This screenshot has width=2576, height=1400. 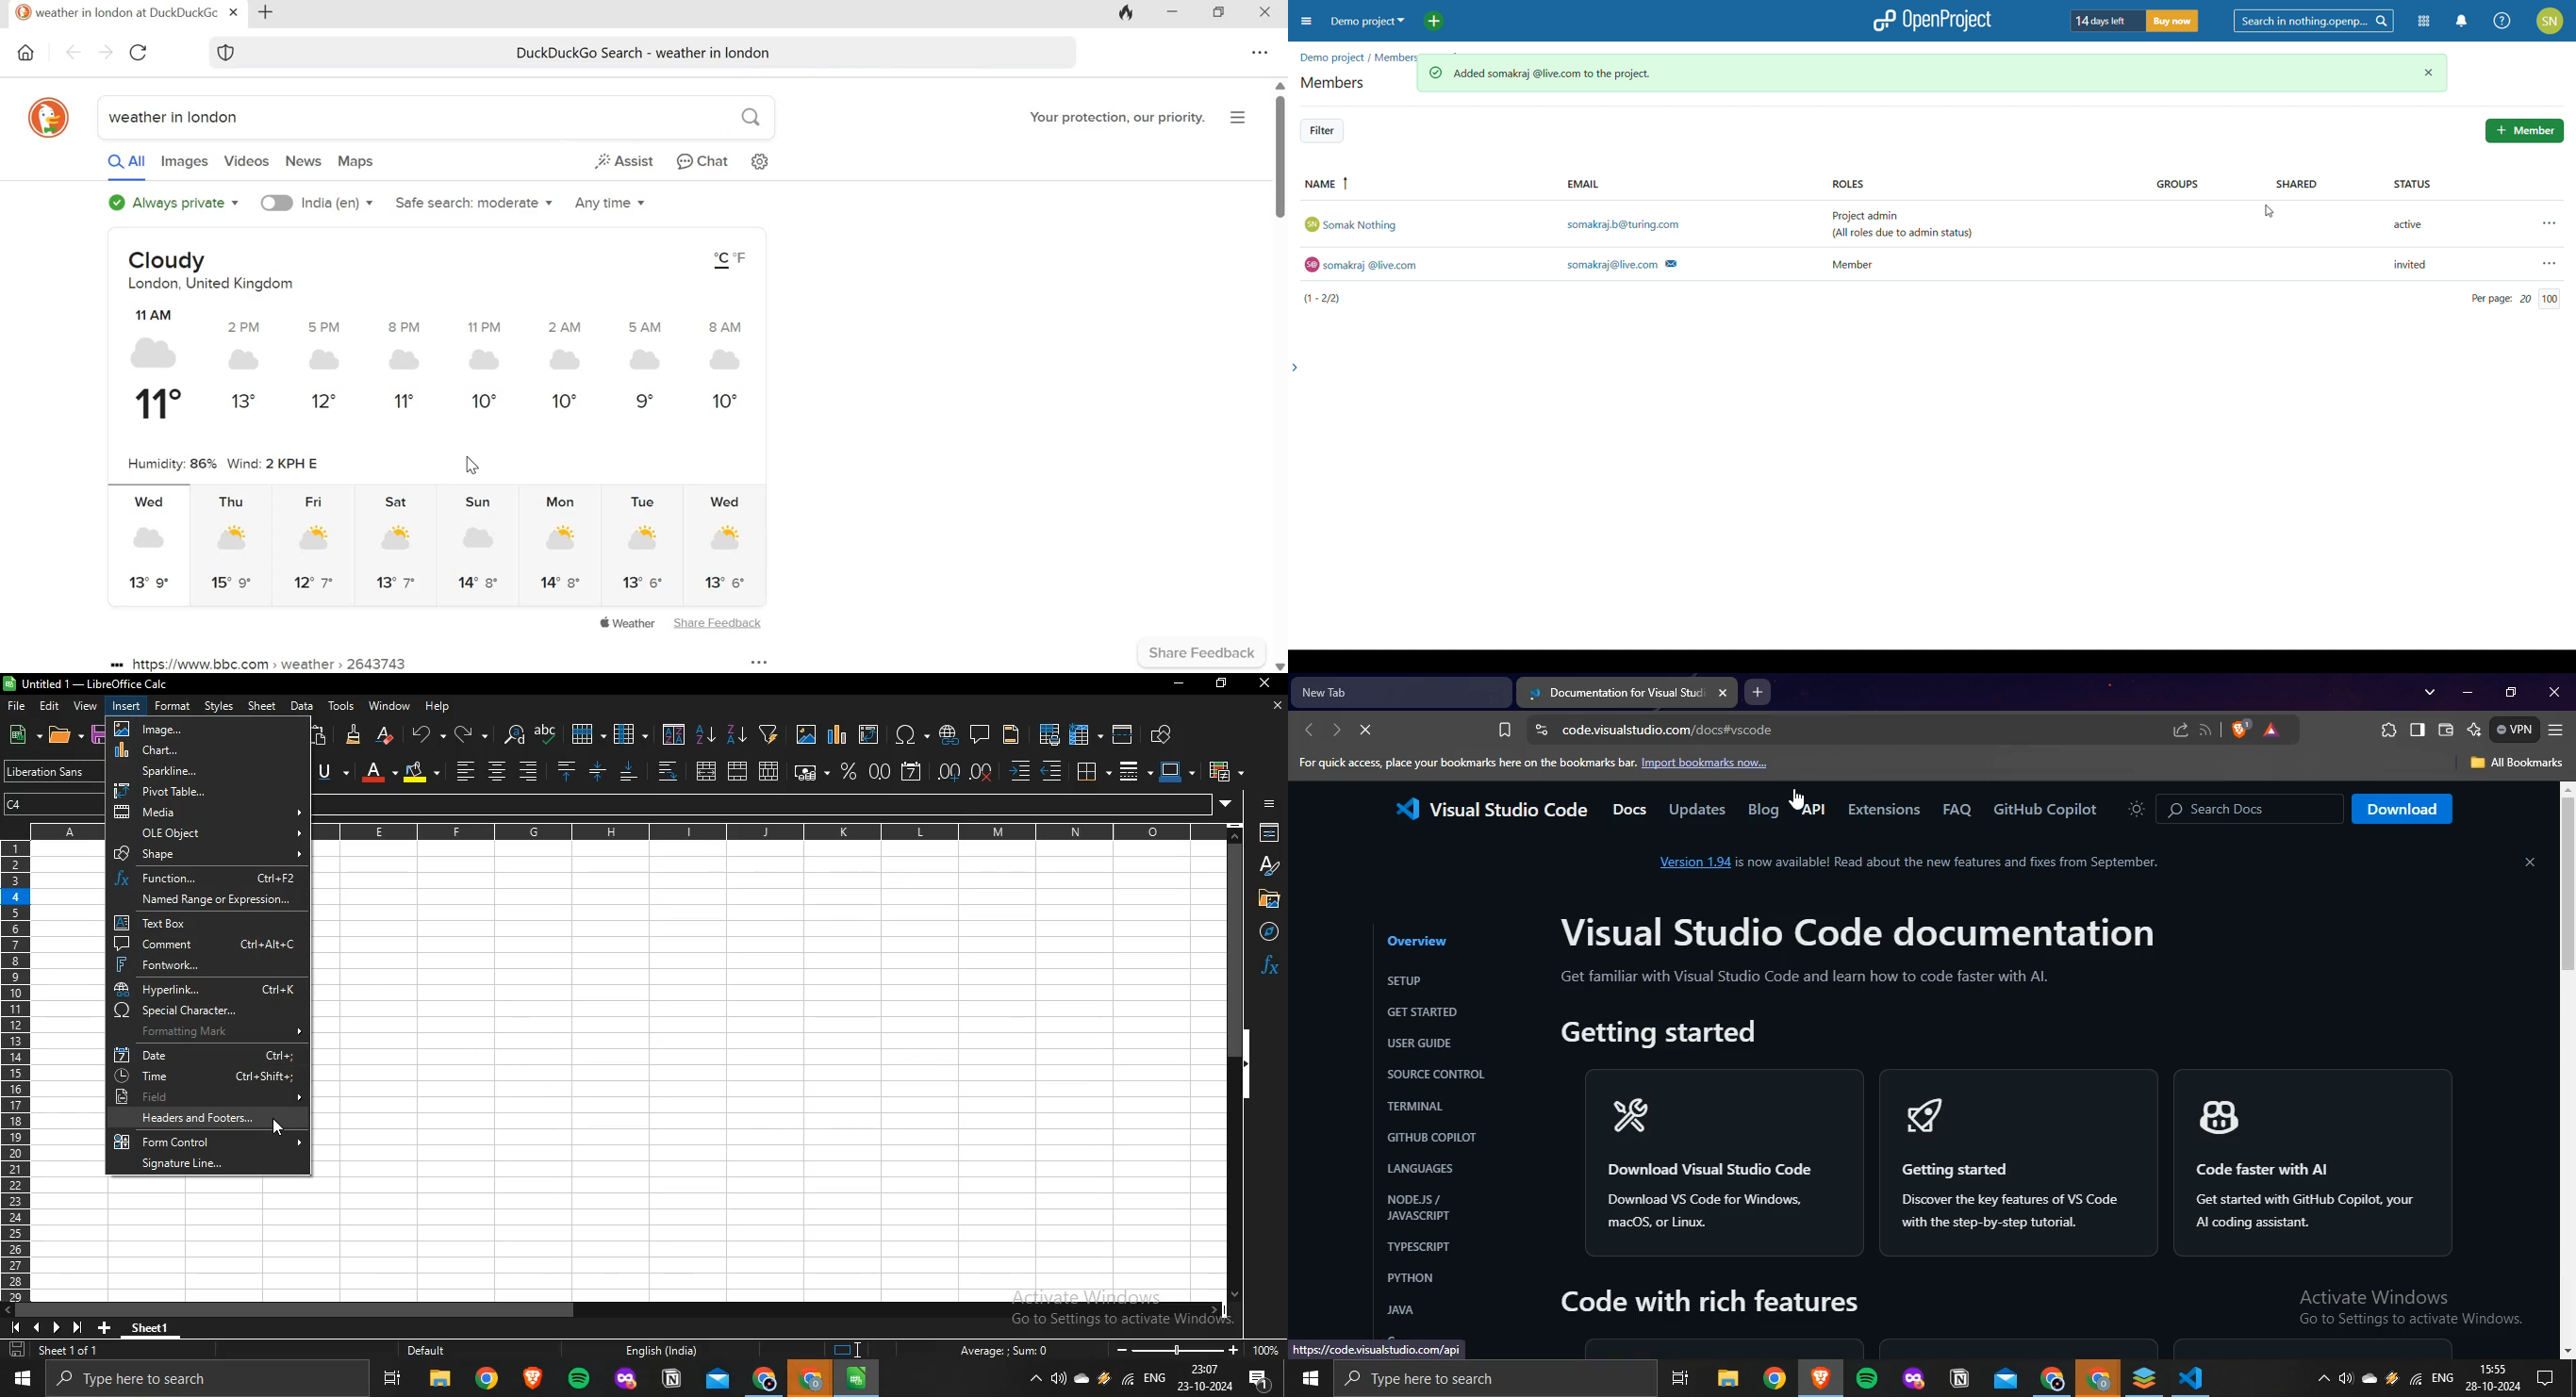 I want to click on date and time, so click(x=1204, y=1379).